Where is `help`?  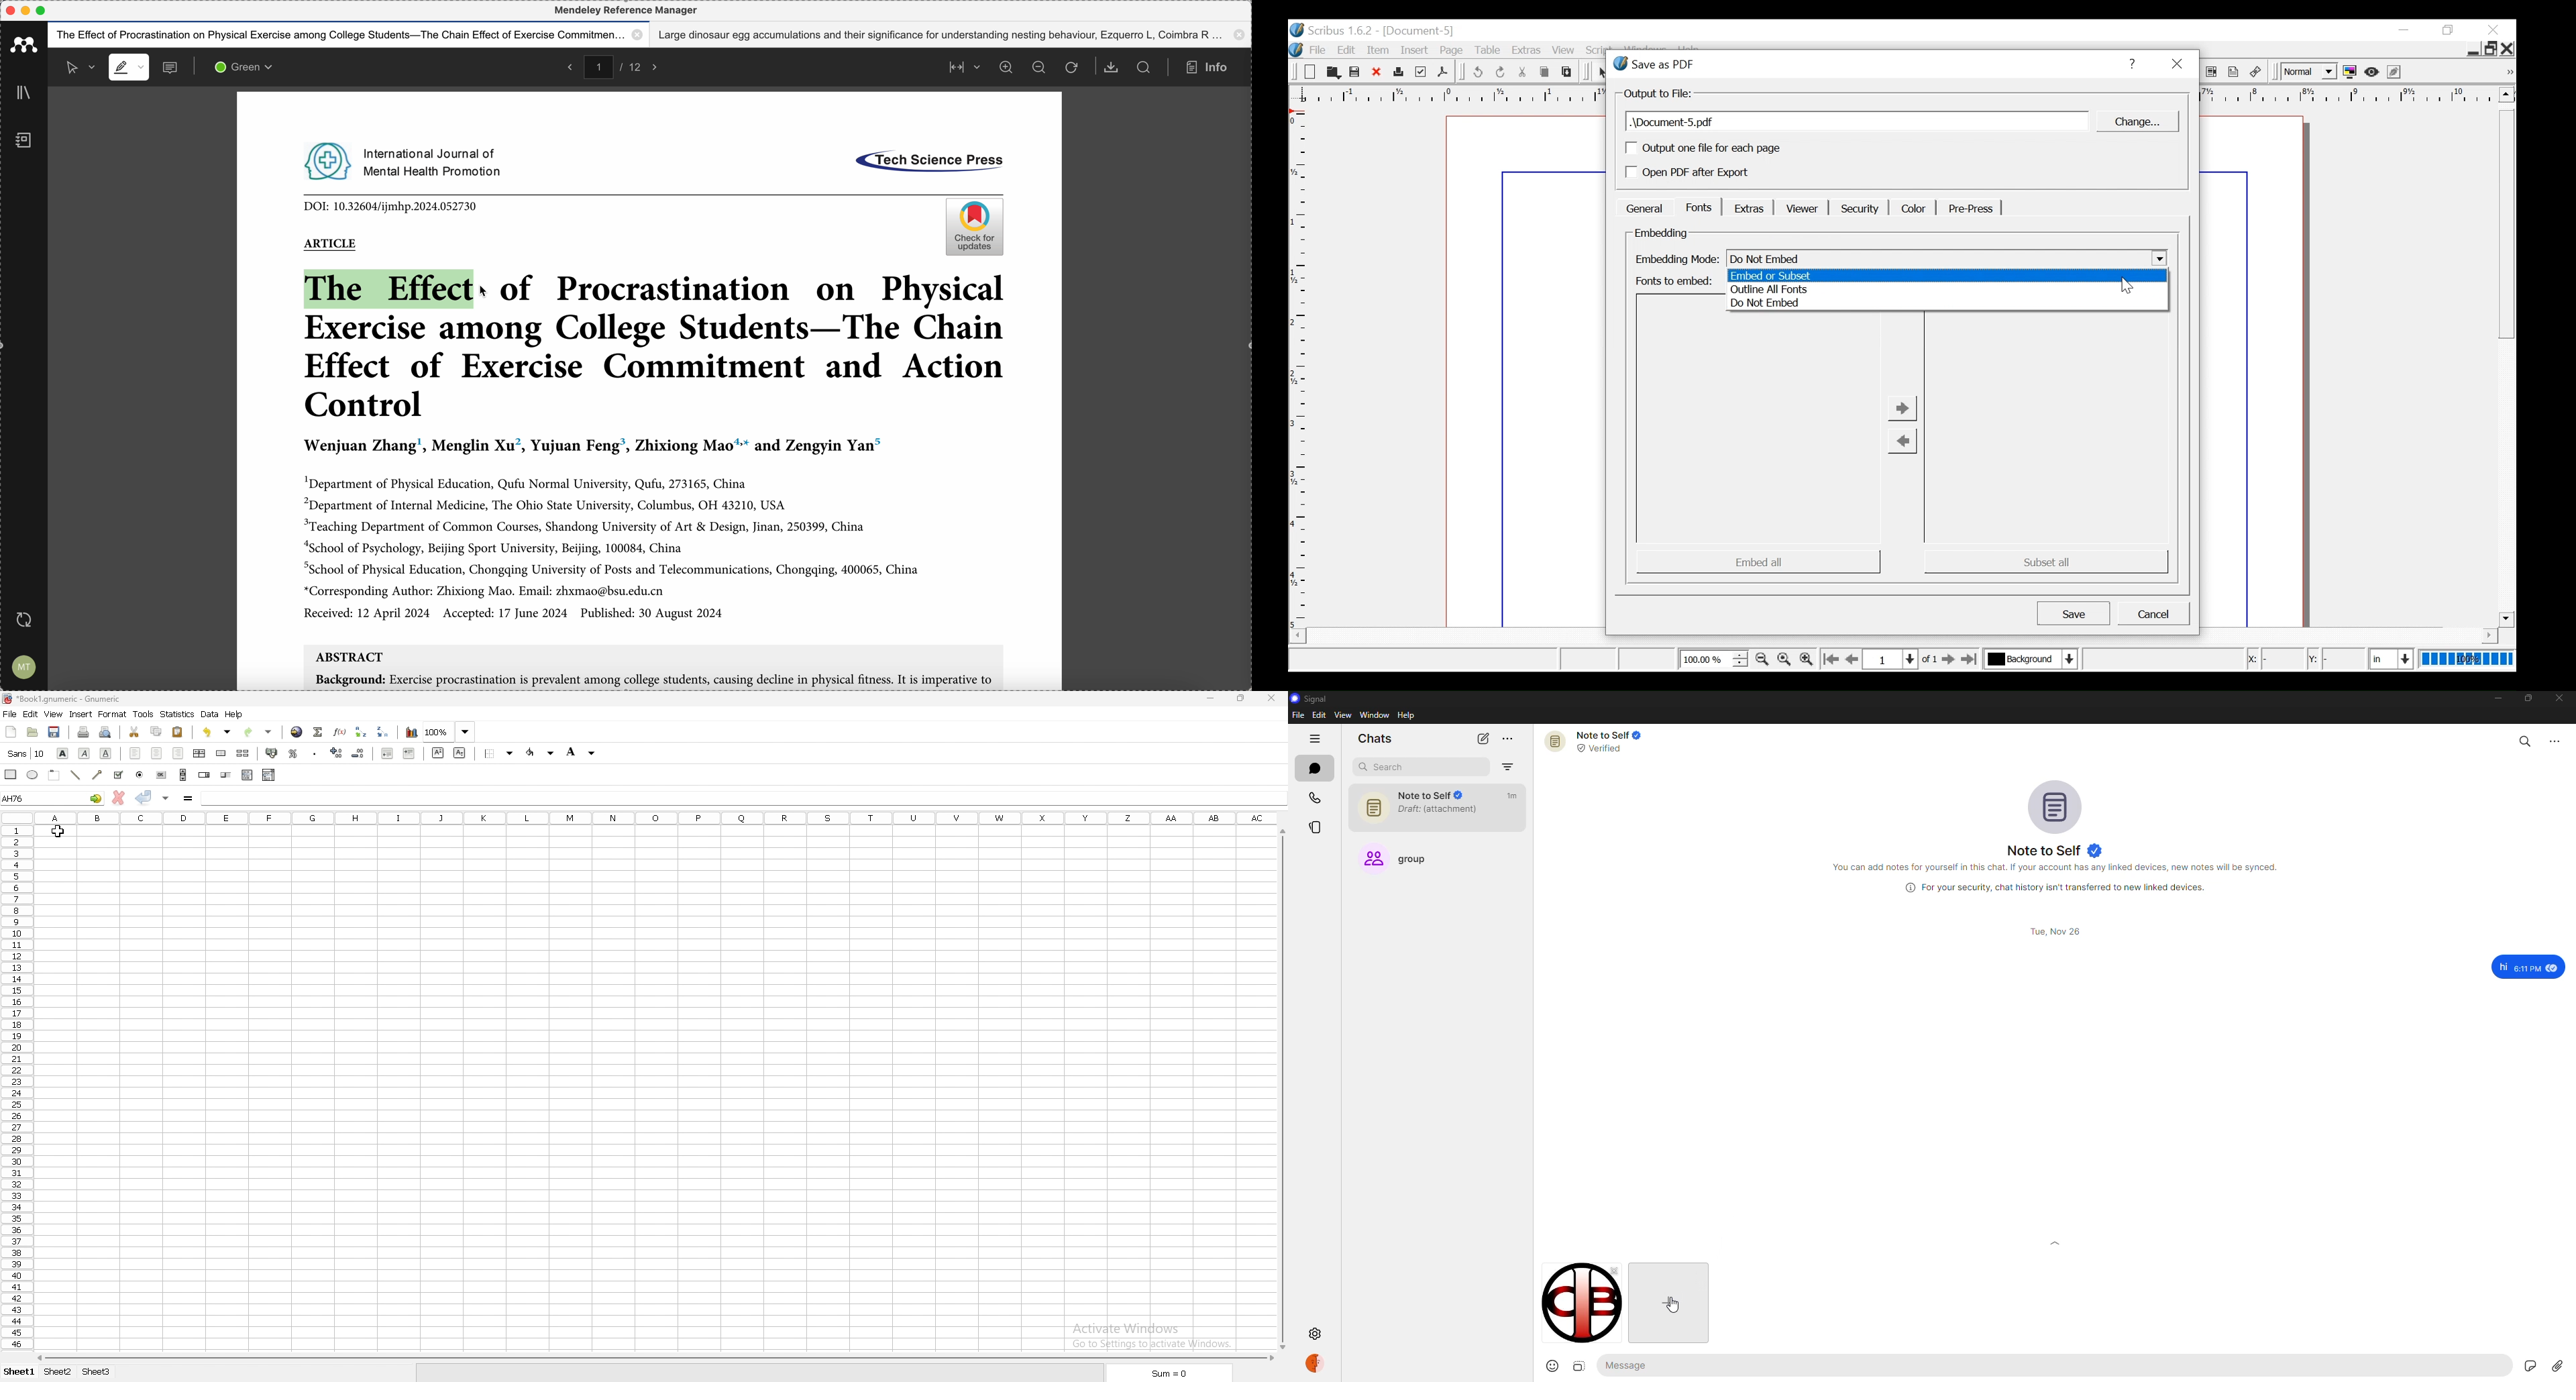
help is located at coordinates (235, 714).